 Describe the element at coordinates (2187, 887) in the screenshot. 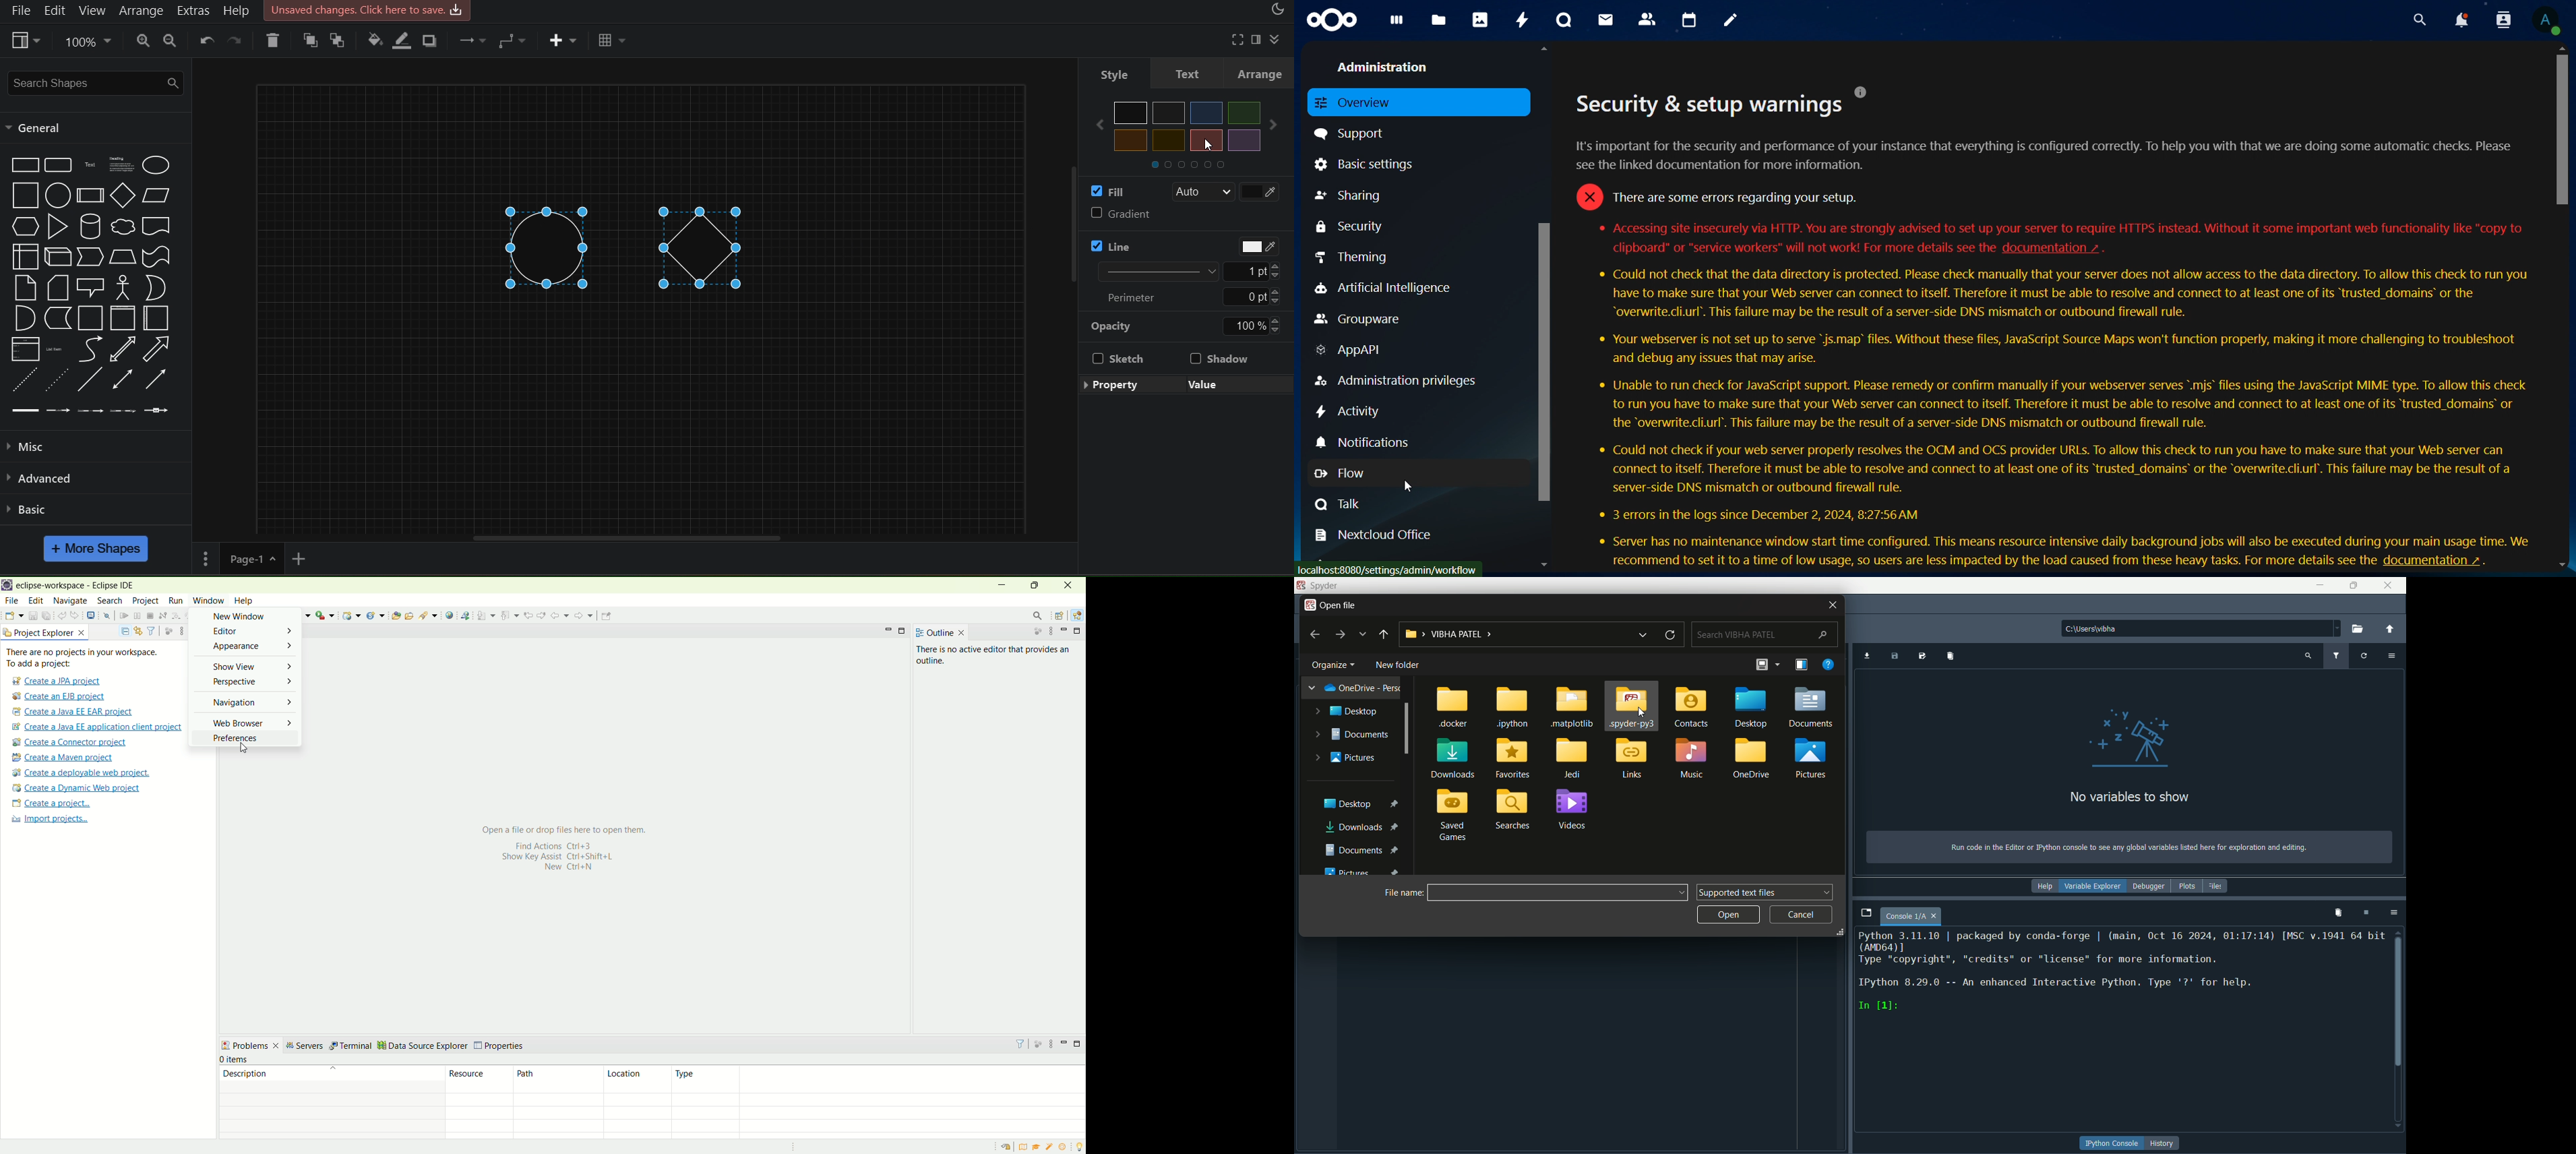

I see `plots` at that location.